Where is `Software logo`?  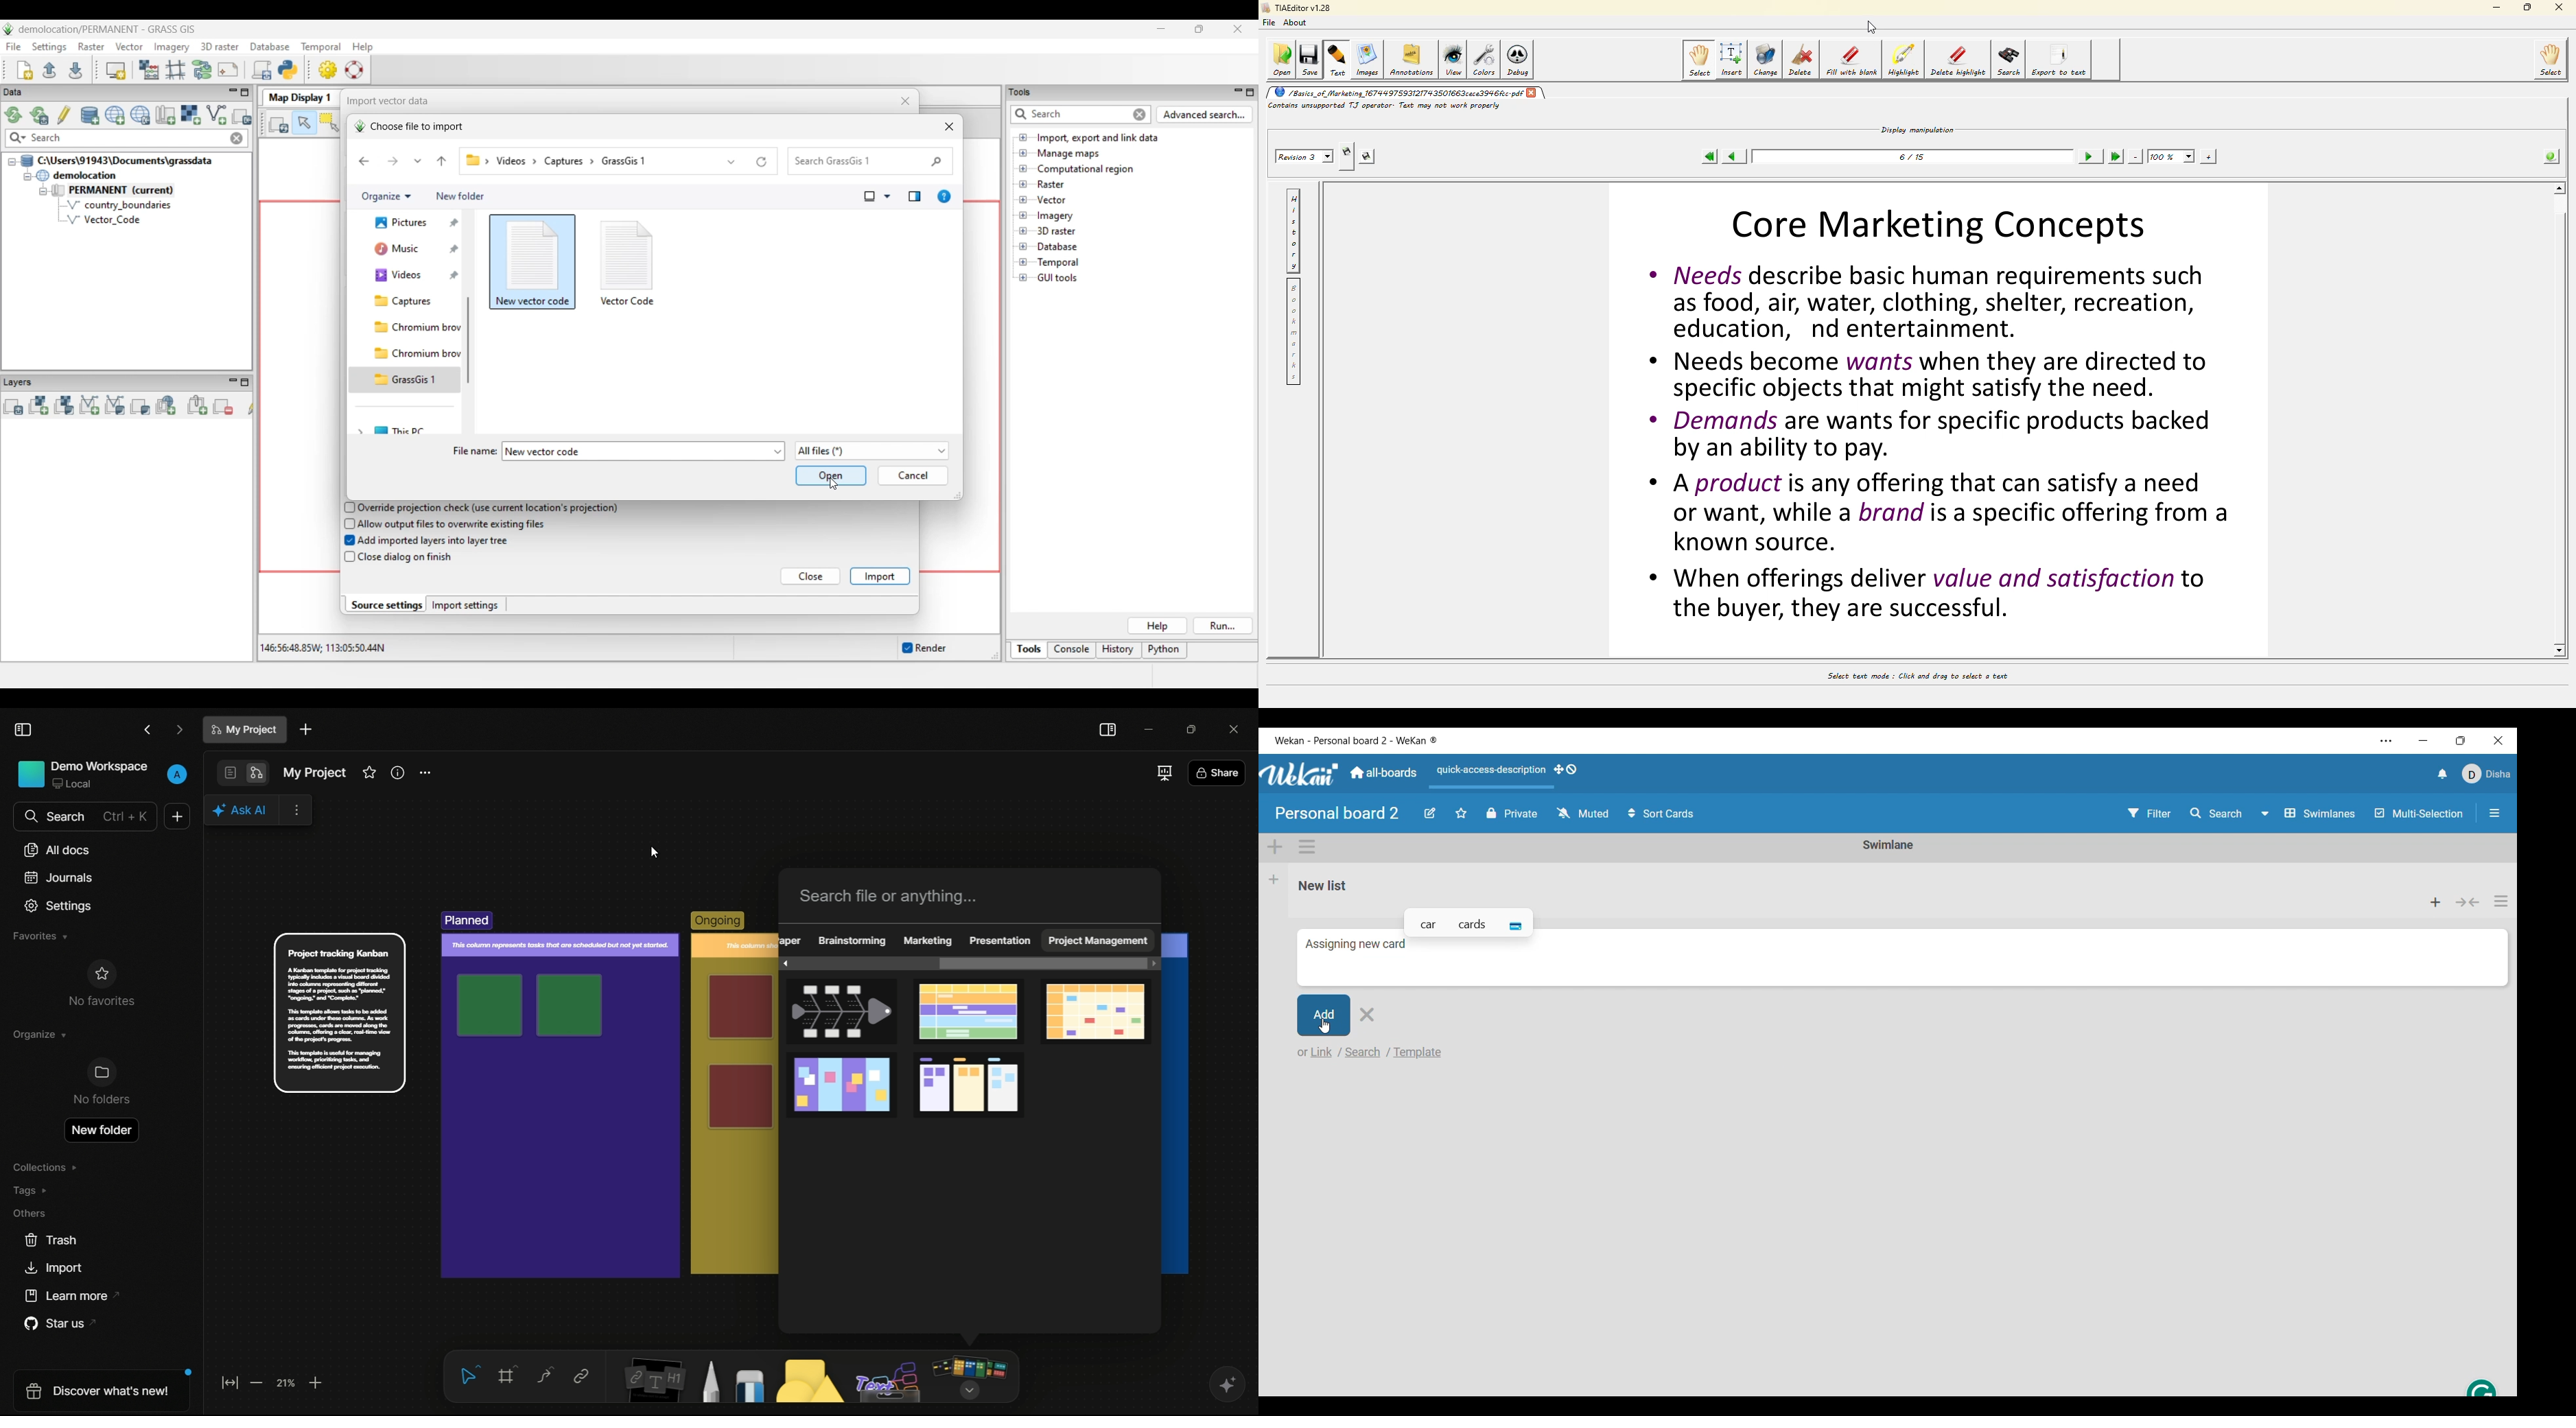
Software logo is located at coordinates (1300, 774).